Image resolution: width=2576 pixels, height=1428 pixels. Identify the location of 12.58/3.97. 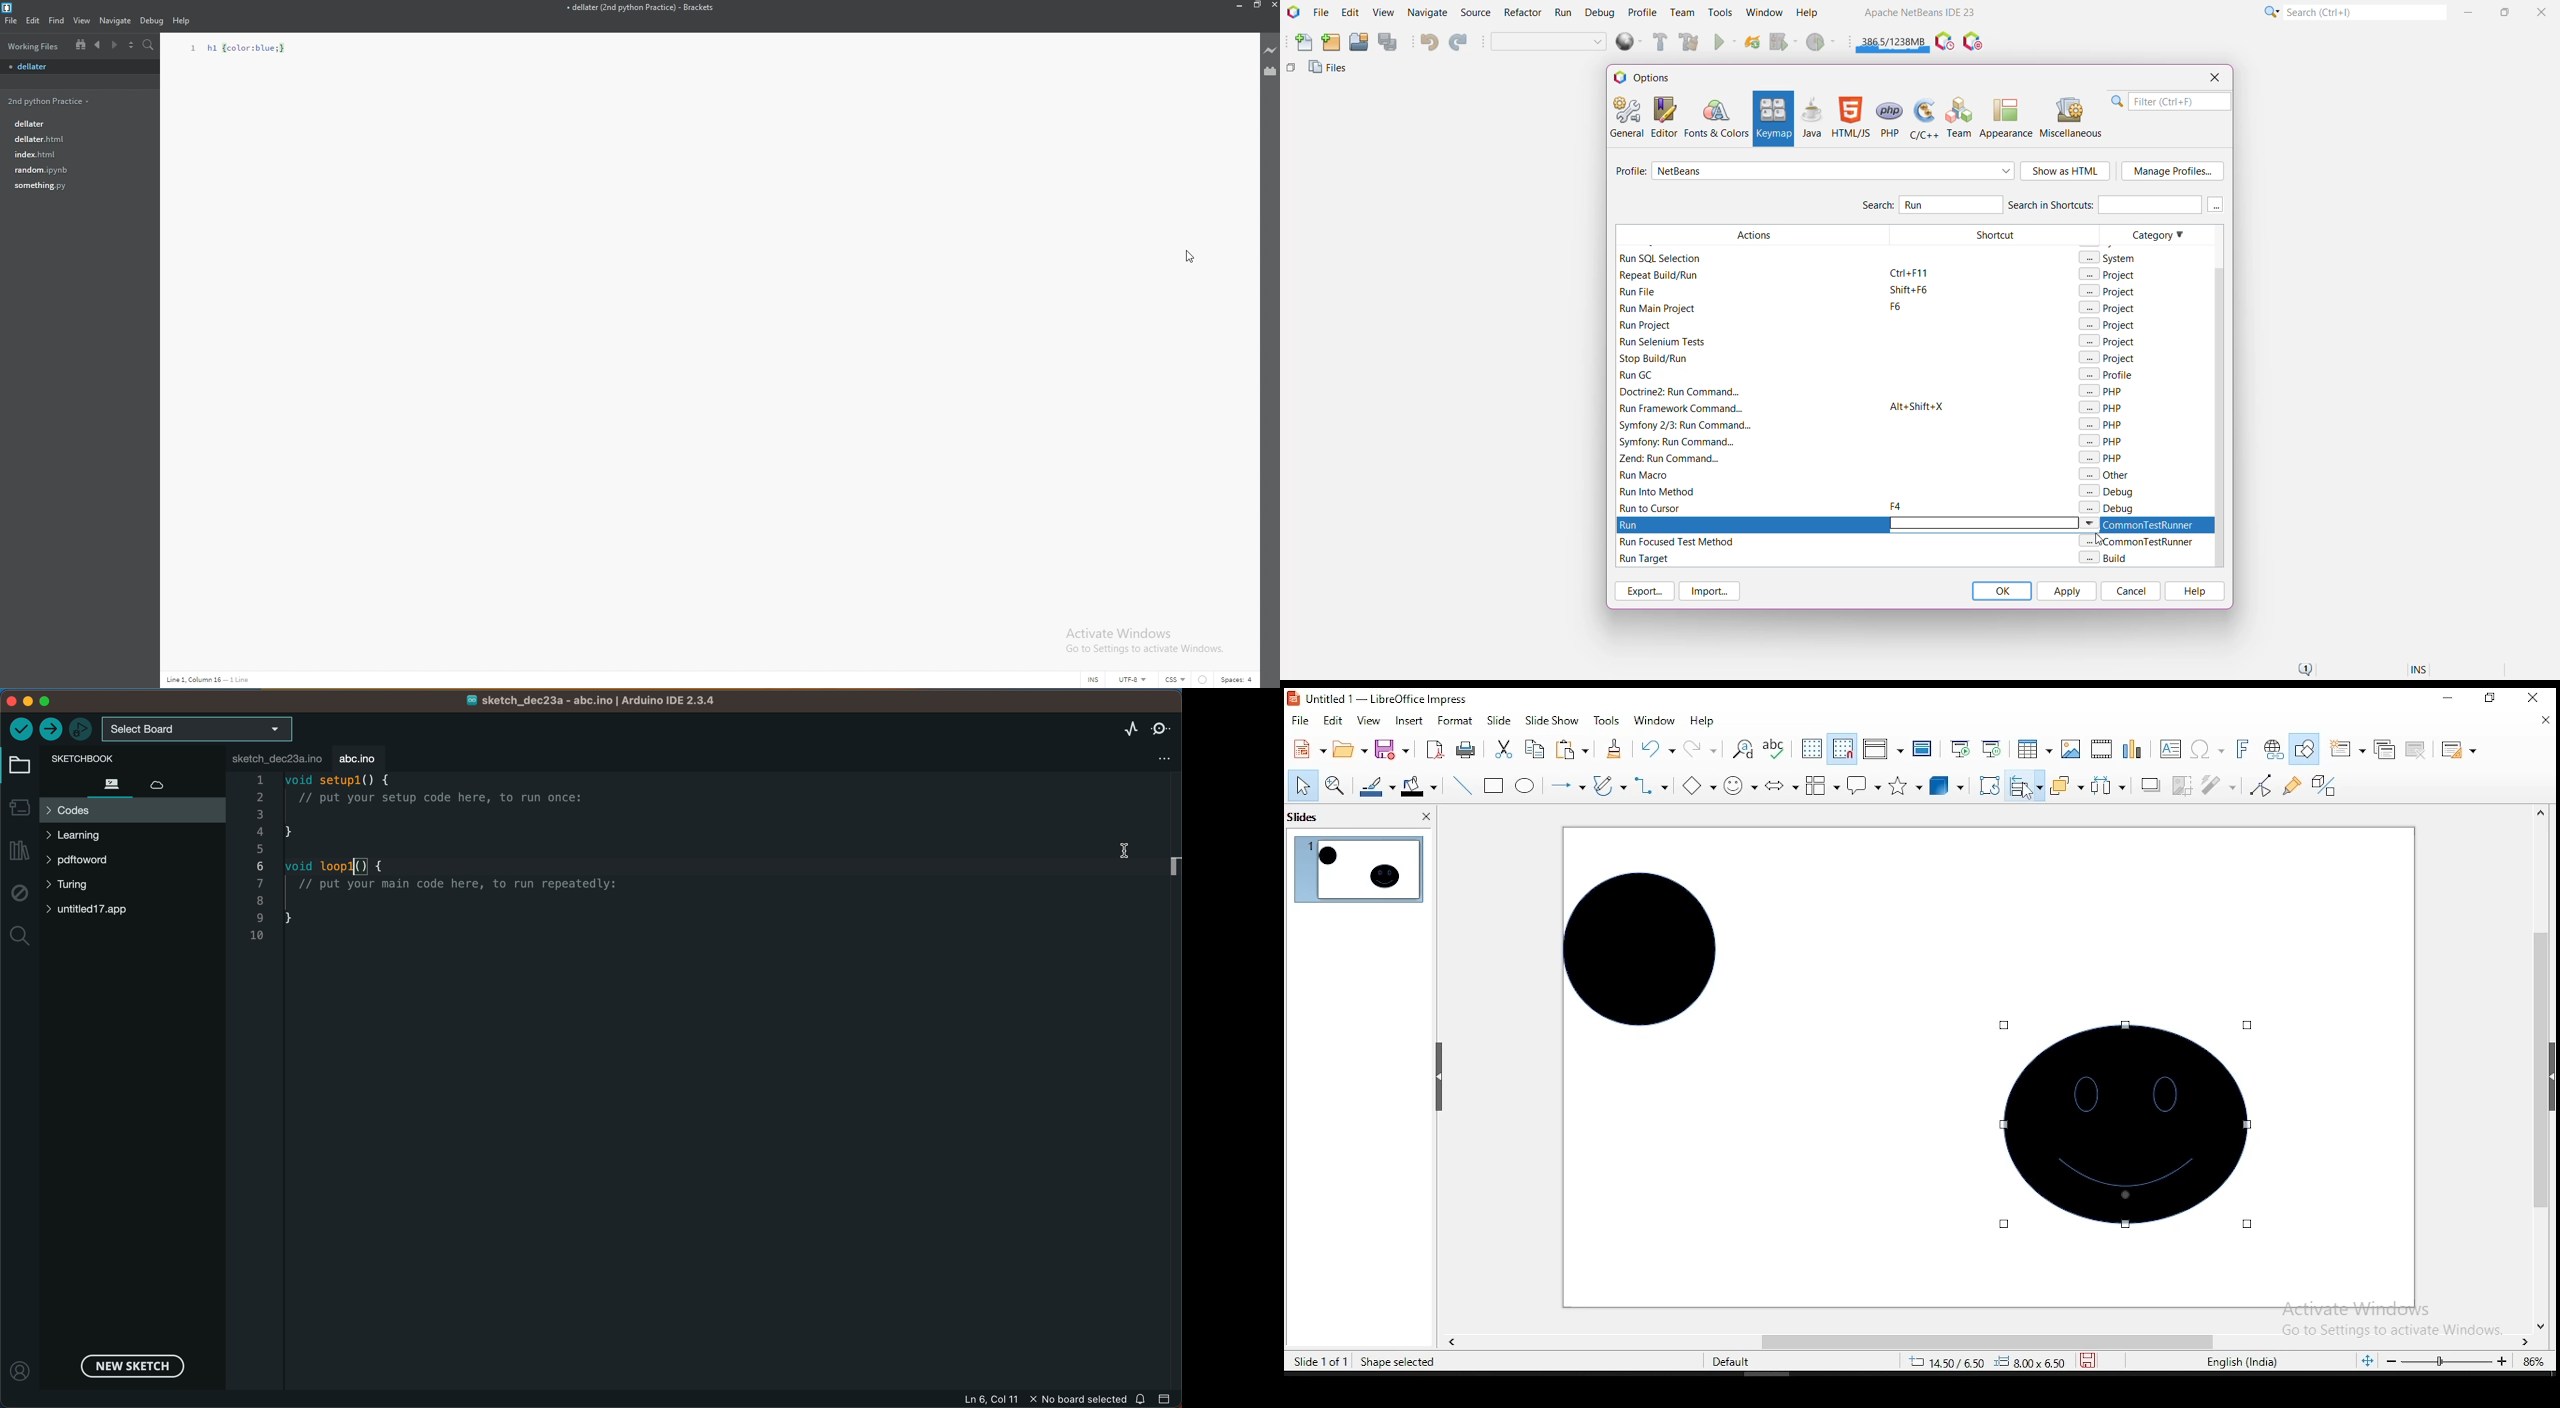
(1953, 1361).